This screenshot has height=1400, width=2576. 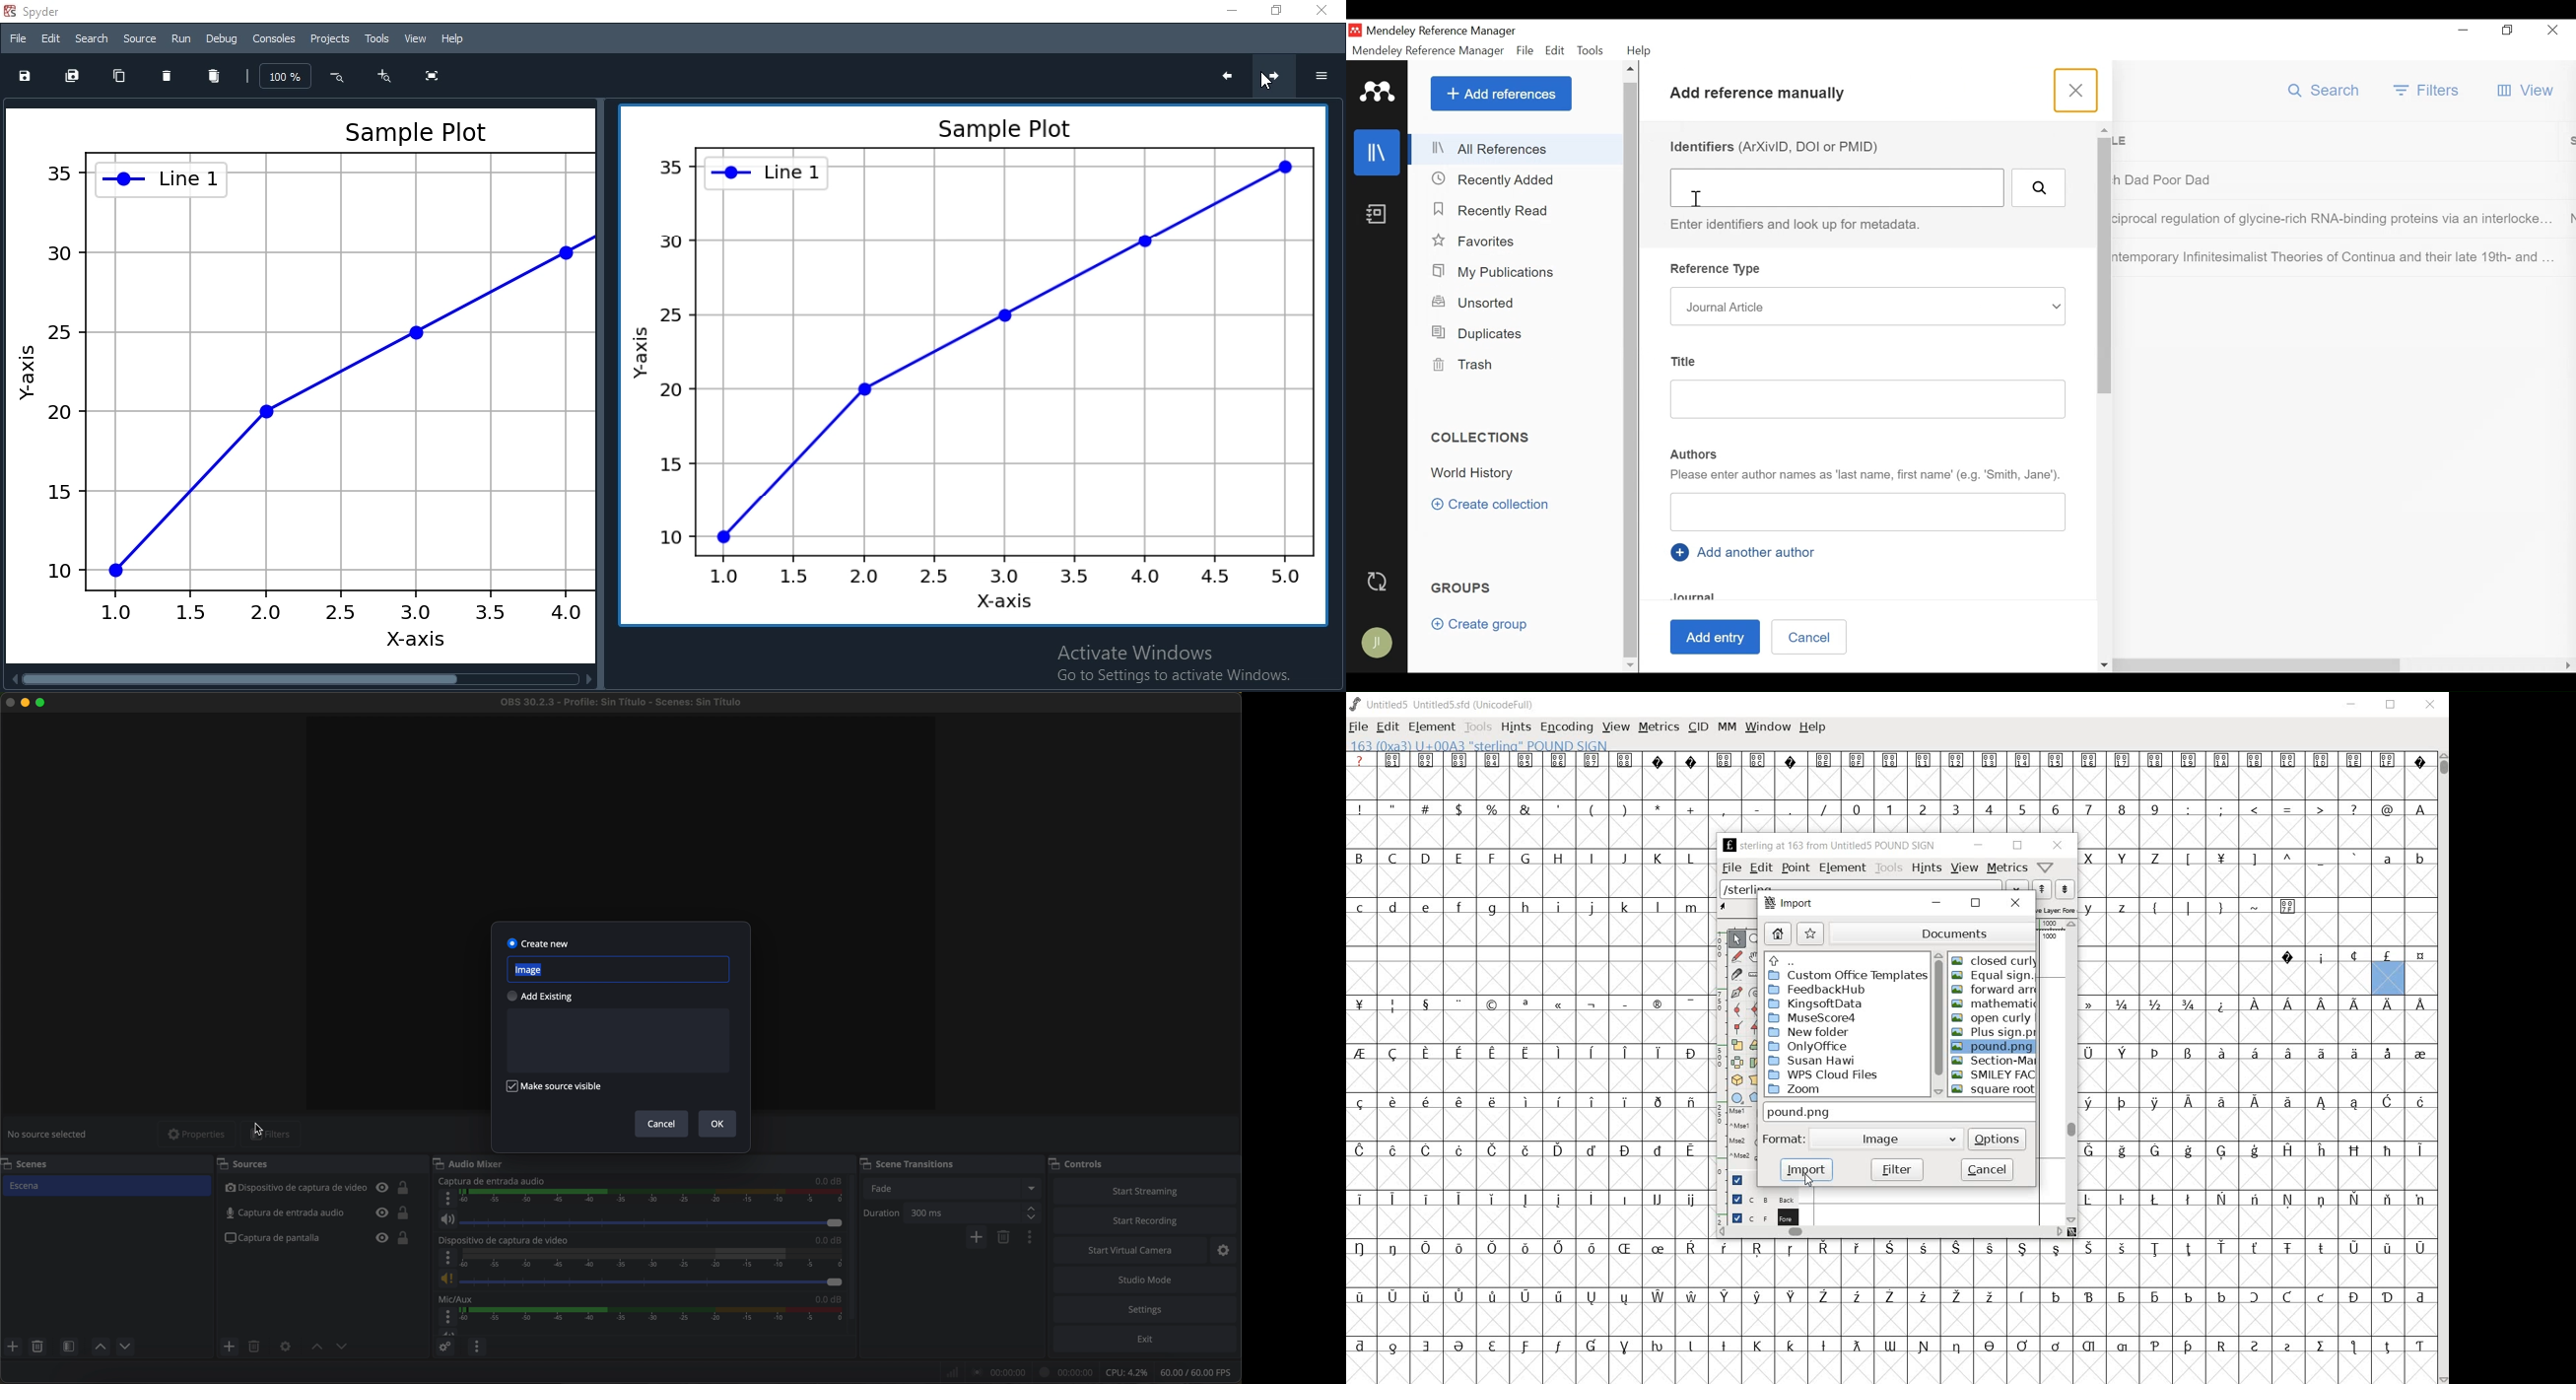 I want to click on Favorites, so click(x=1474, y=240).